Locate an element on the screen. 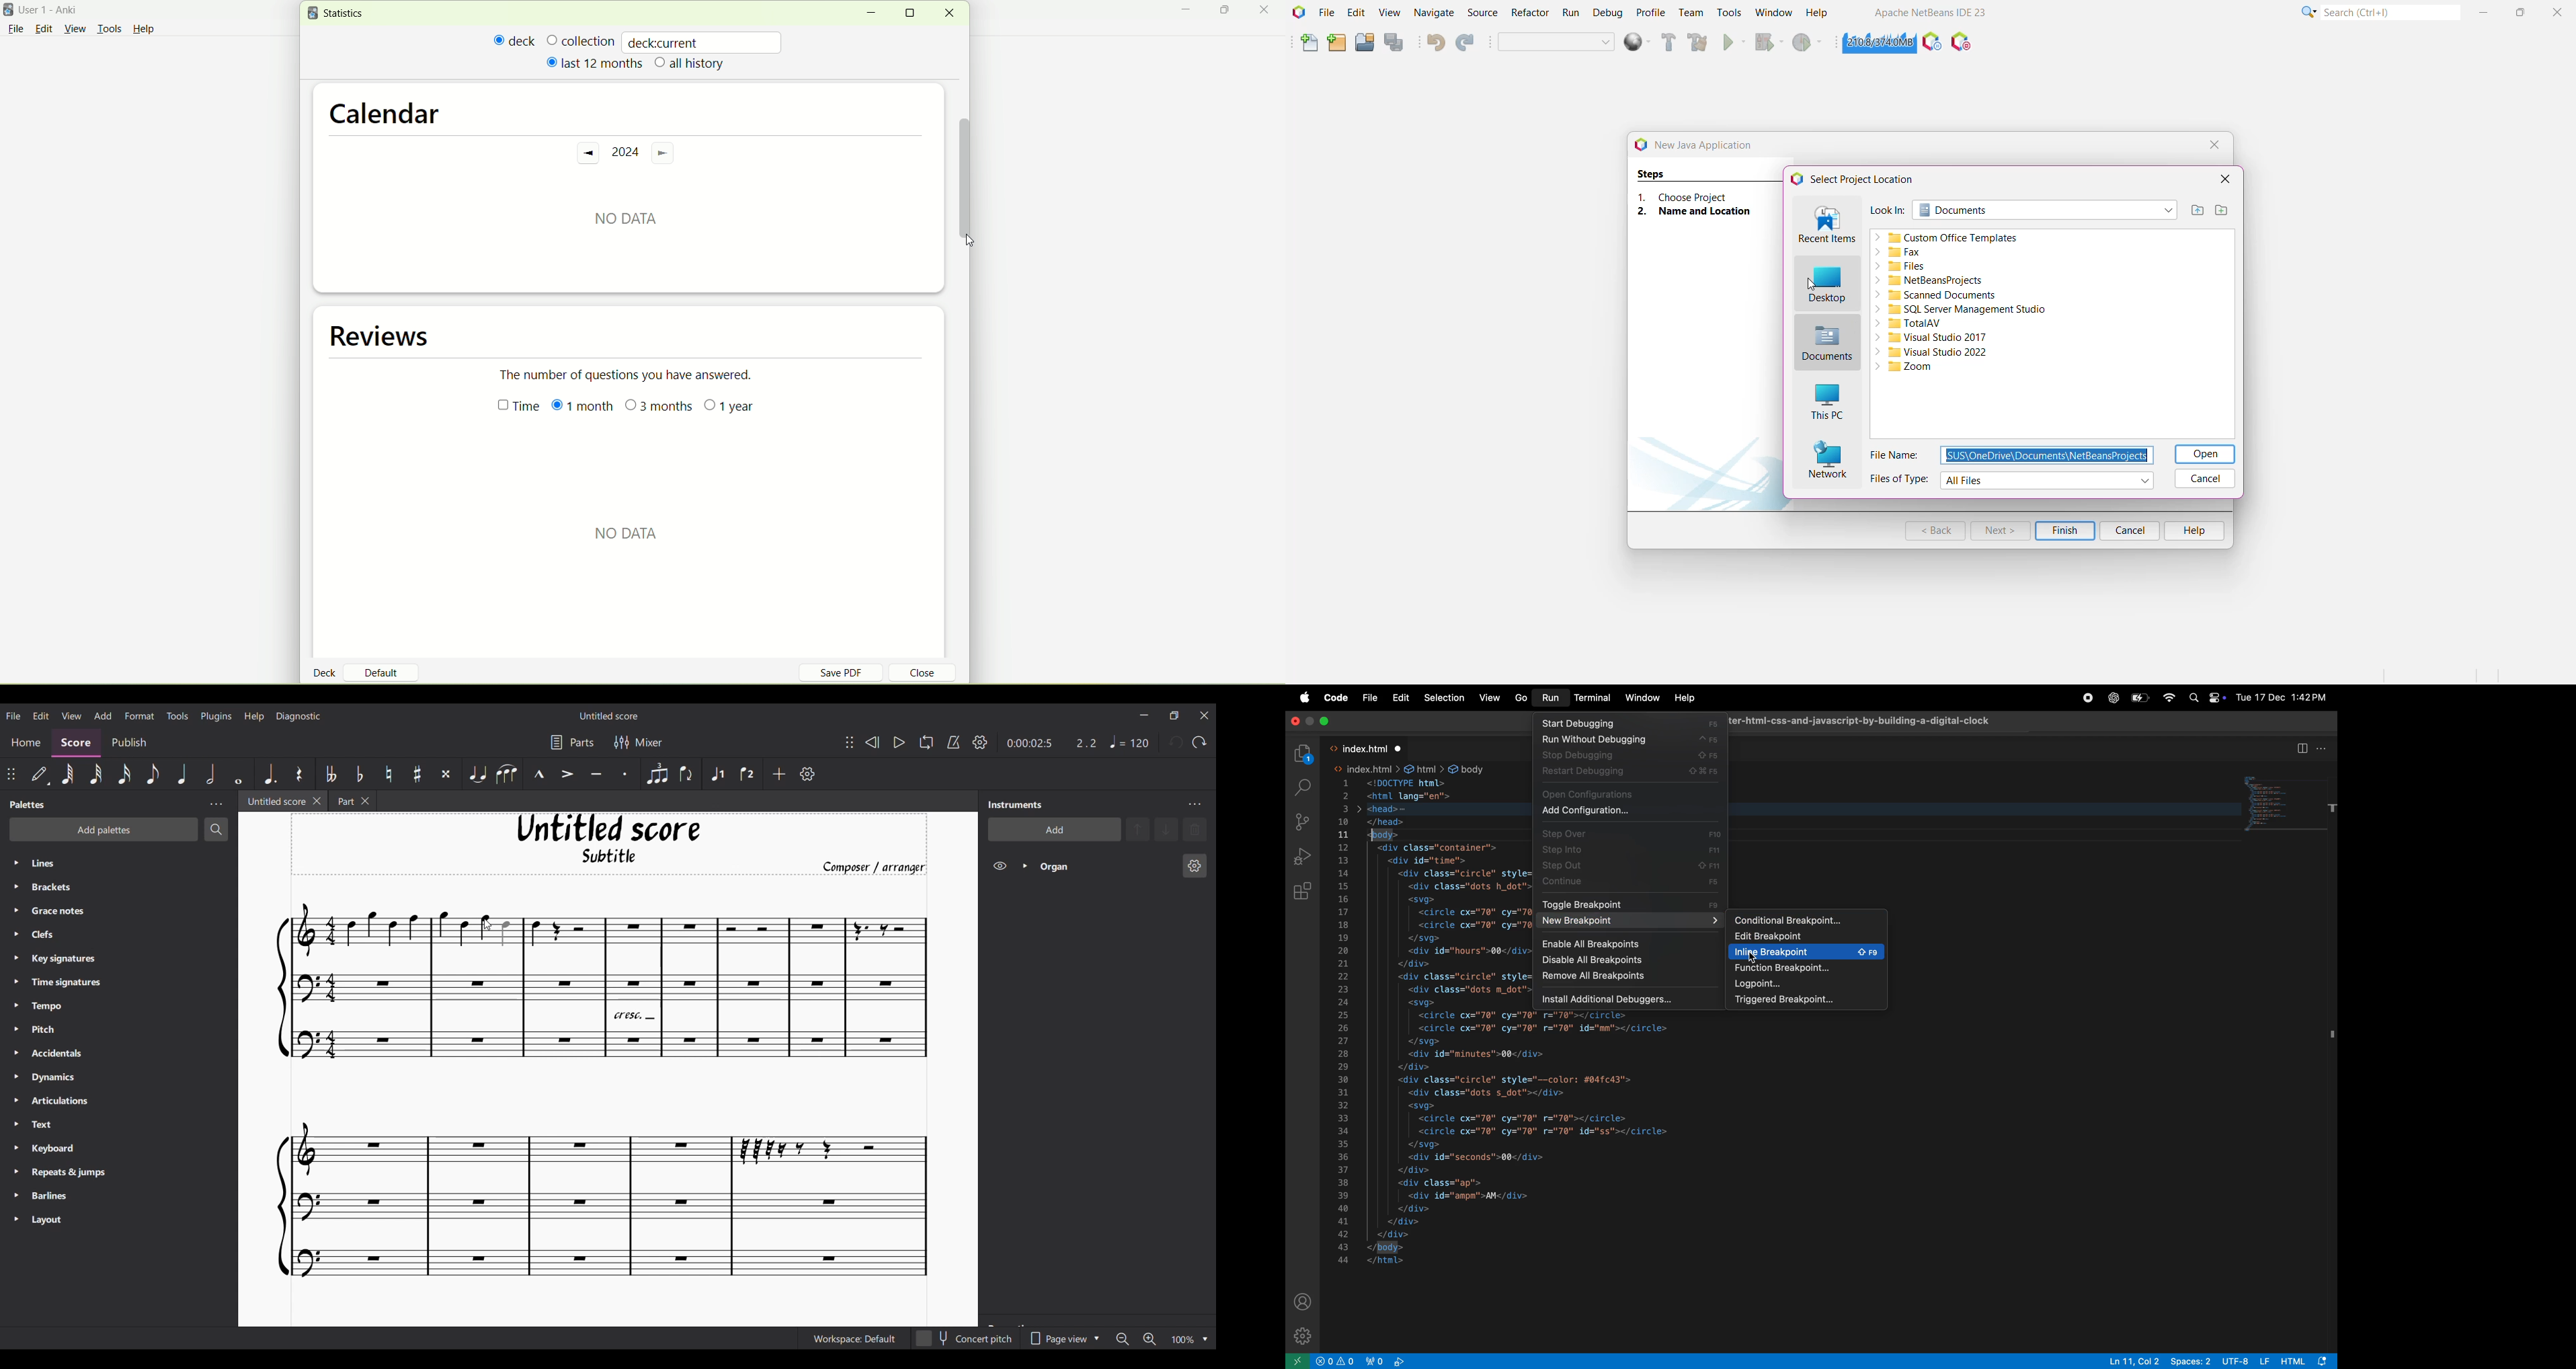 The width and height of the screenshot is (2576, 1372). default is located at coordinates (386, 668).